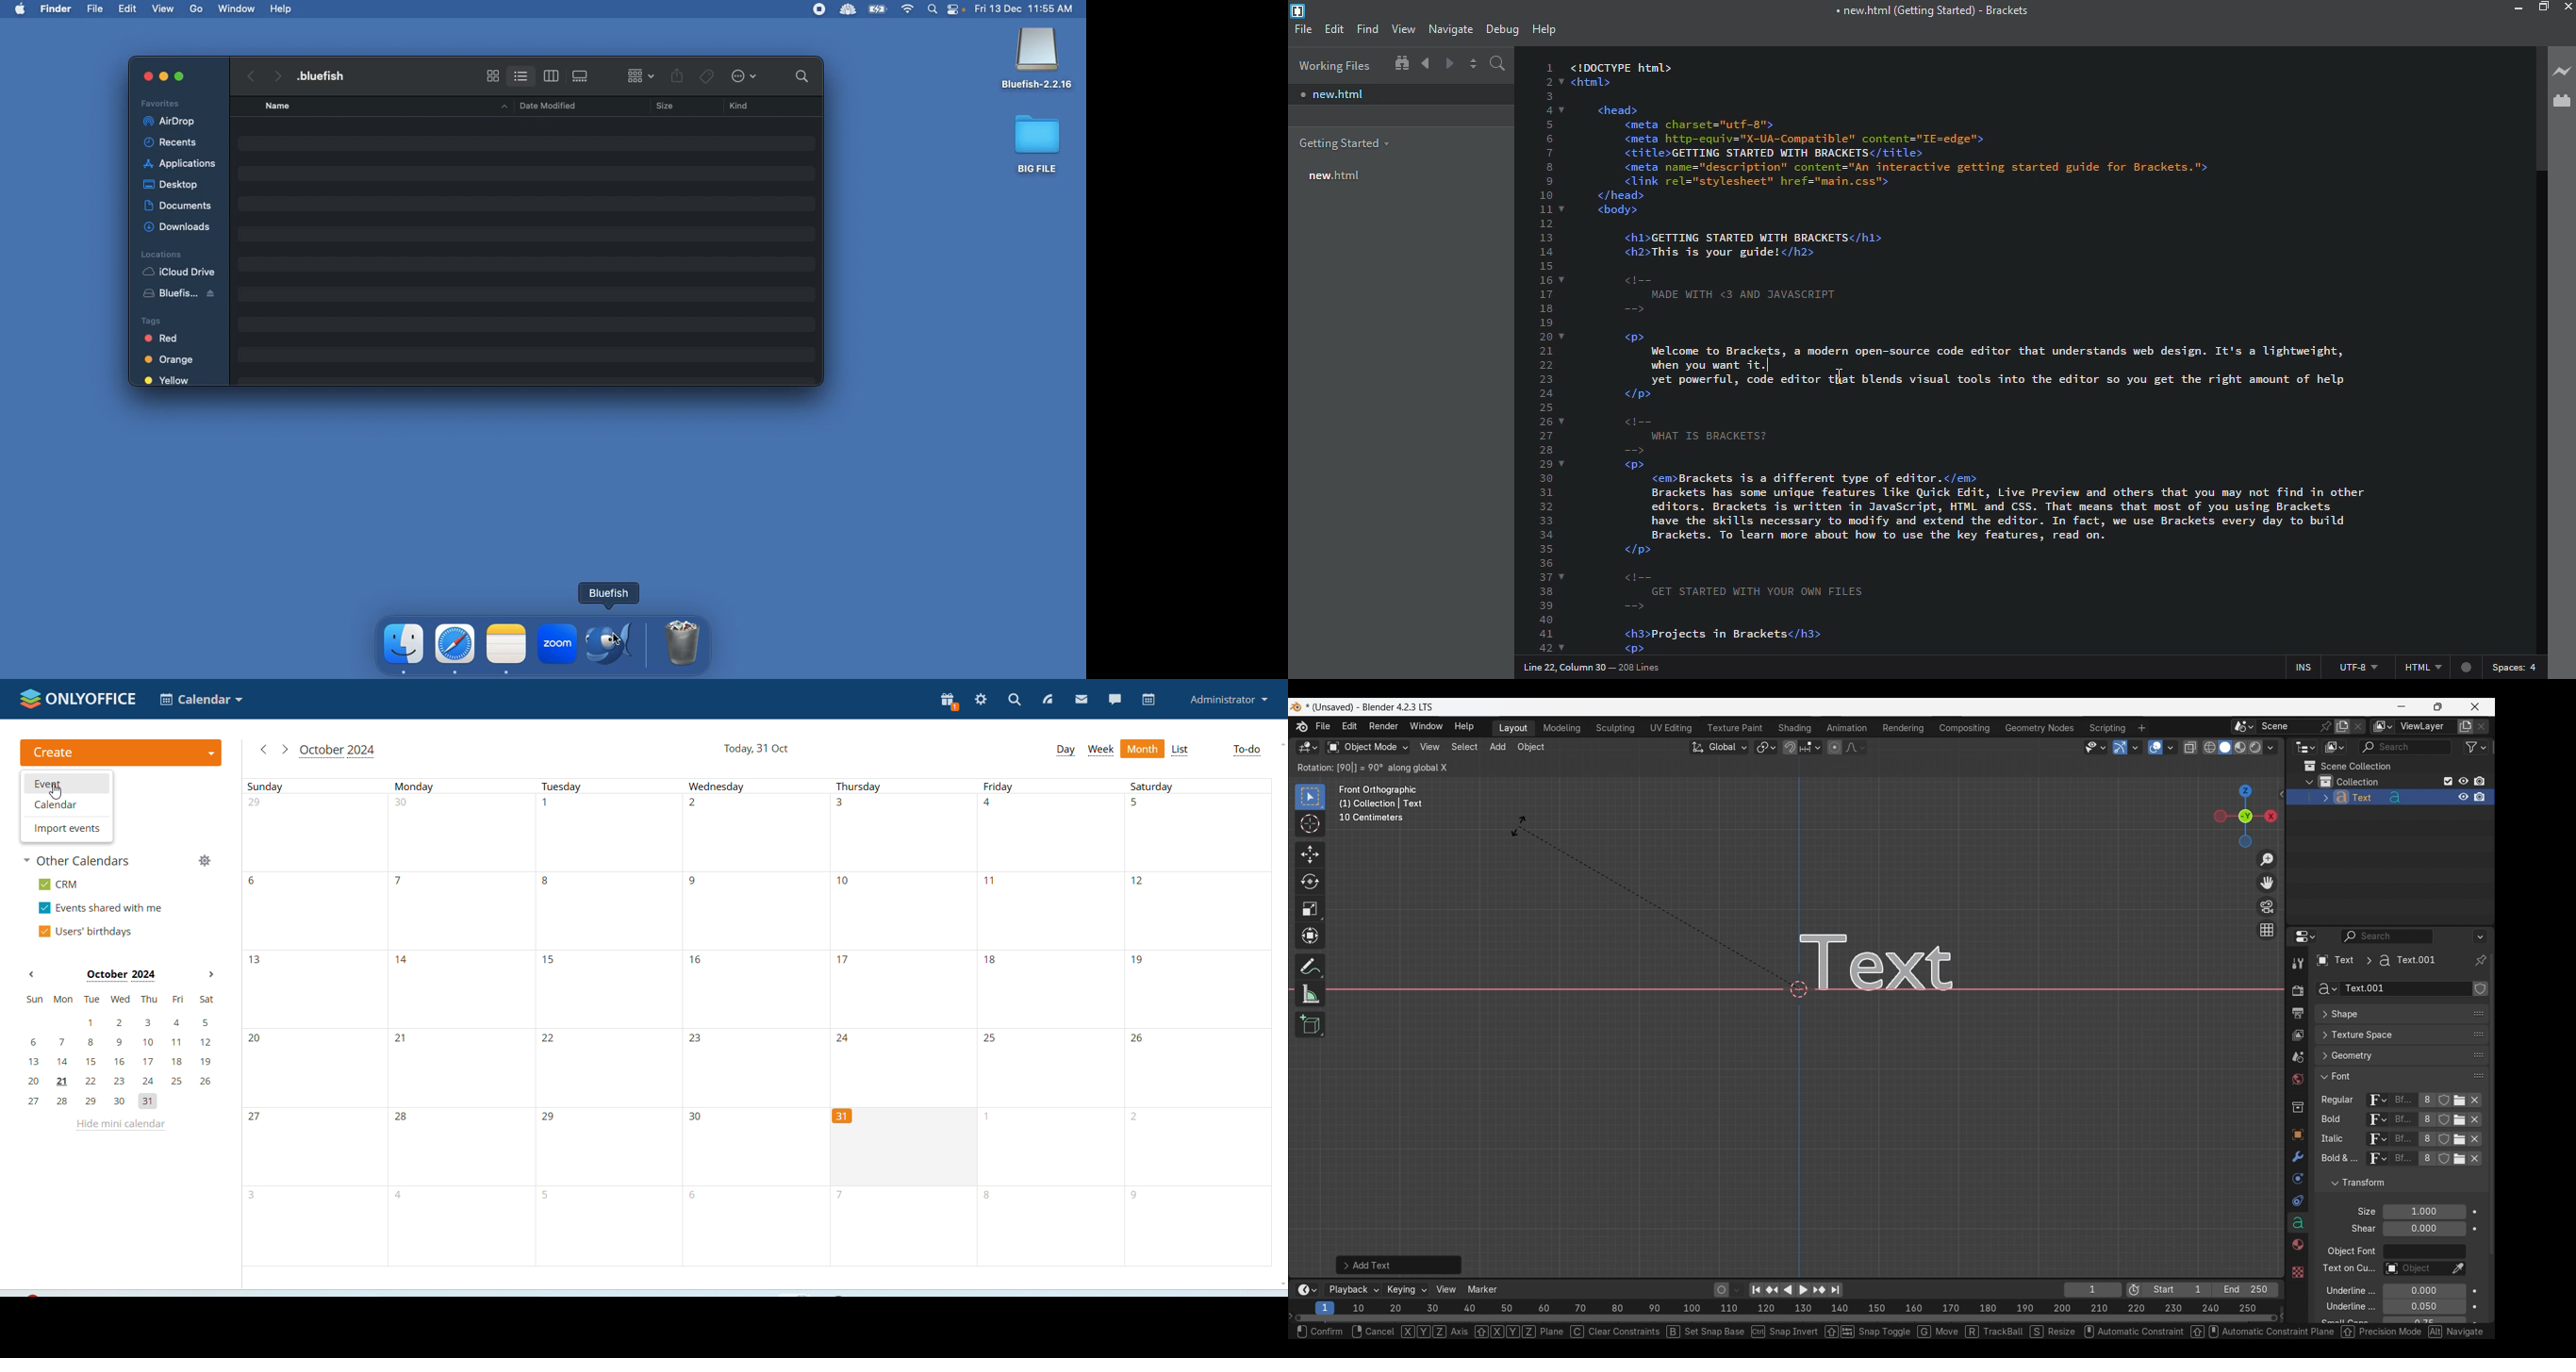 This screenshot has width=2576, height=1372. Describe the element at coordinates (2255, 747) in the screenshot. I see `Viewport shading, rendered` at that location.